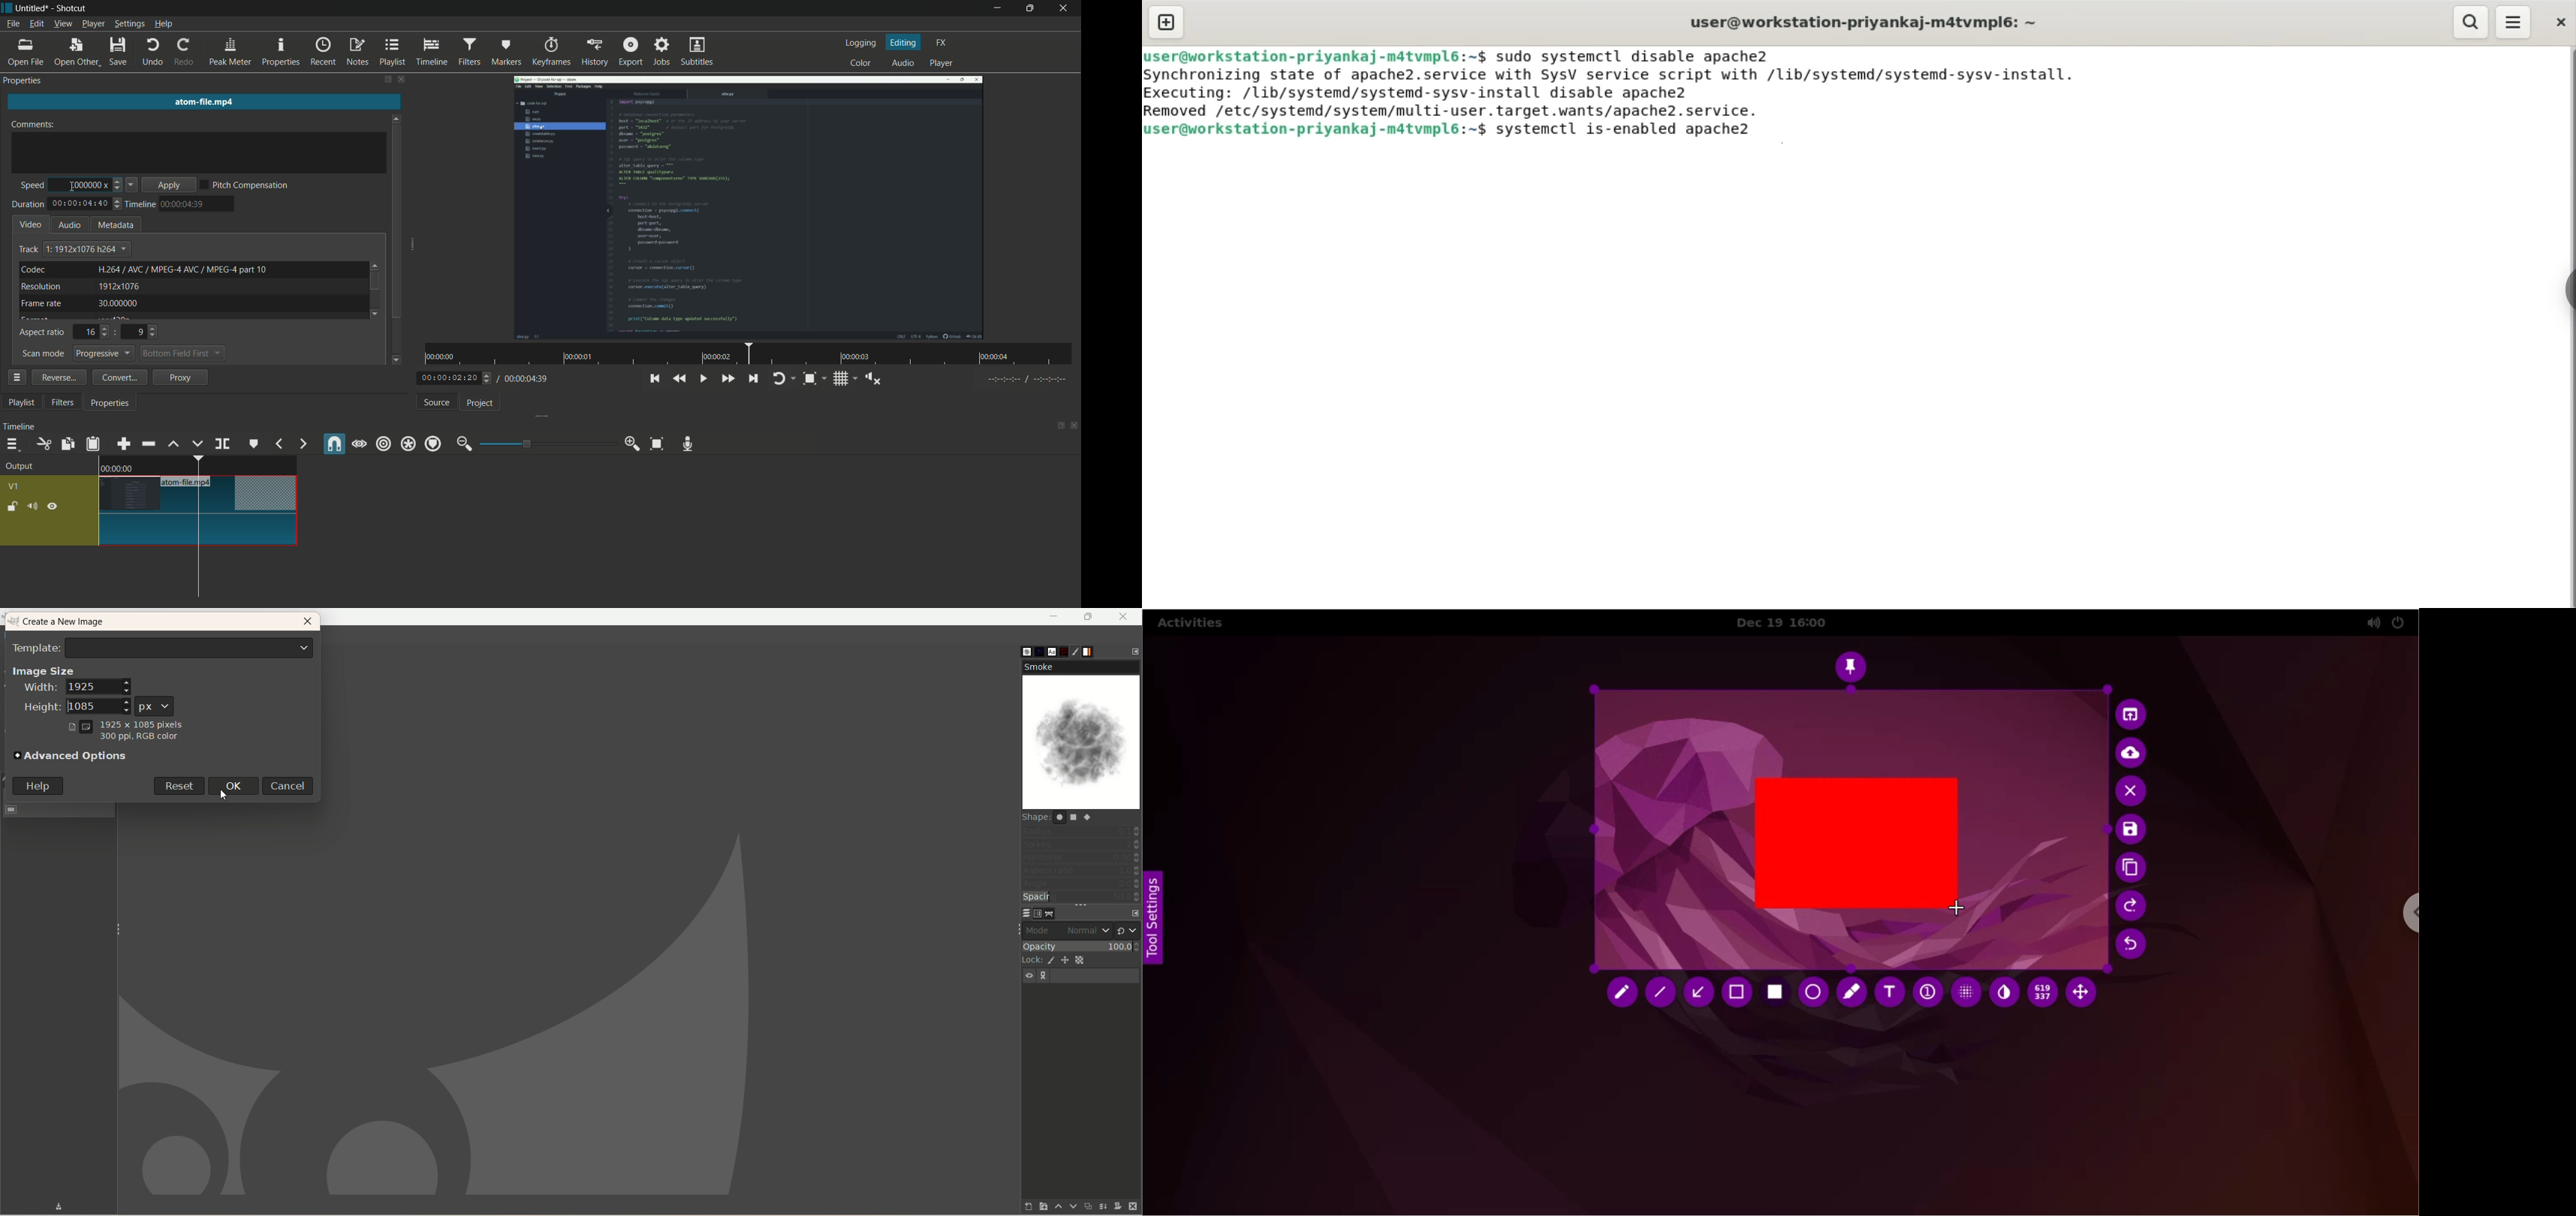 This screenshot has width=2576, height=1232. What do you see at coordinates (148, 444) in the screenshot?
I see `ripple delete` at bounding box center [148, 444].